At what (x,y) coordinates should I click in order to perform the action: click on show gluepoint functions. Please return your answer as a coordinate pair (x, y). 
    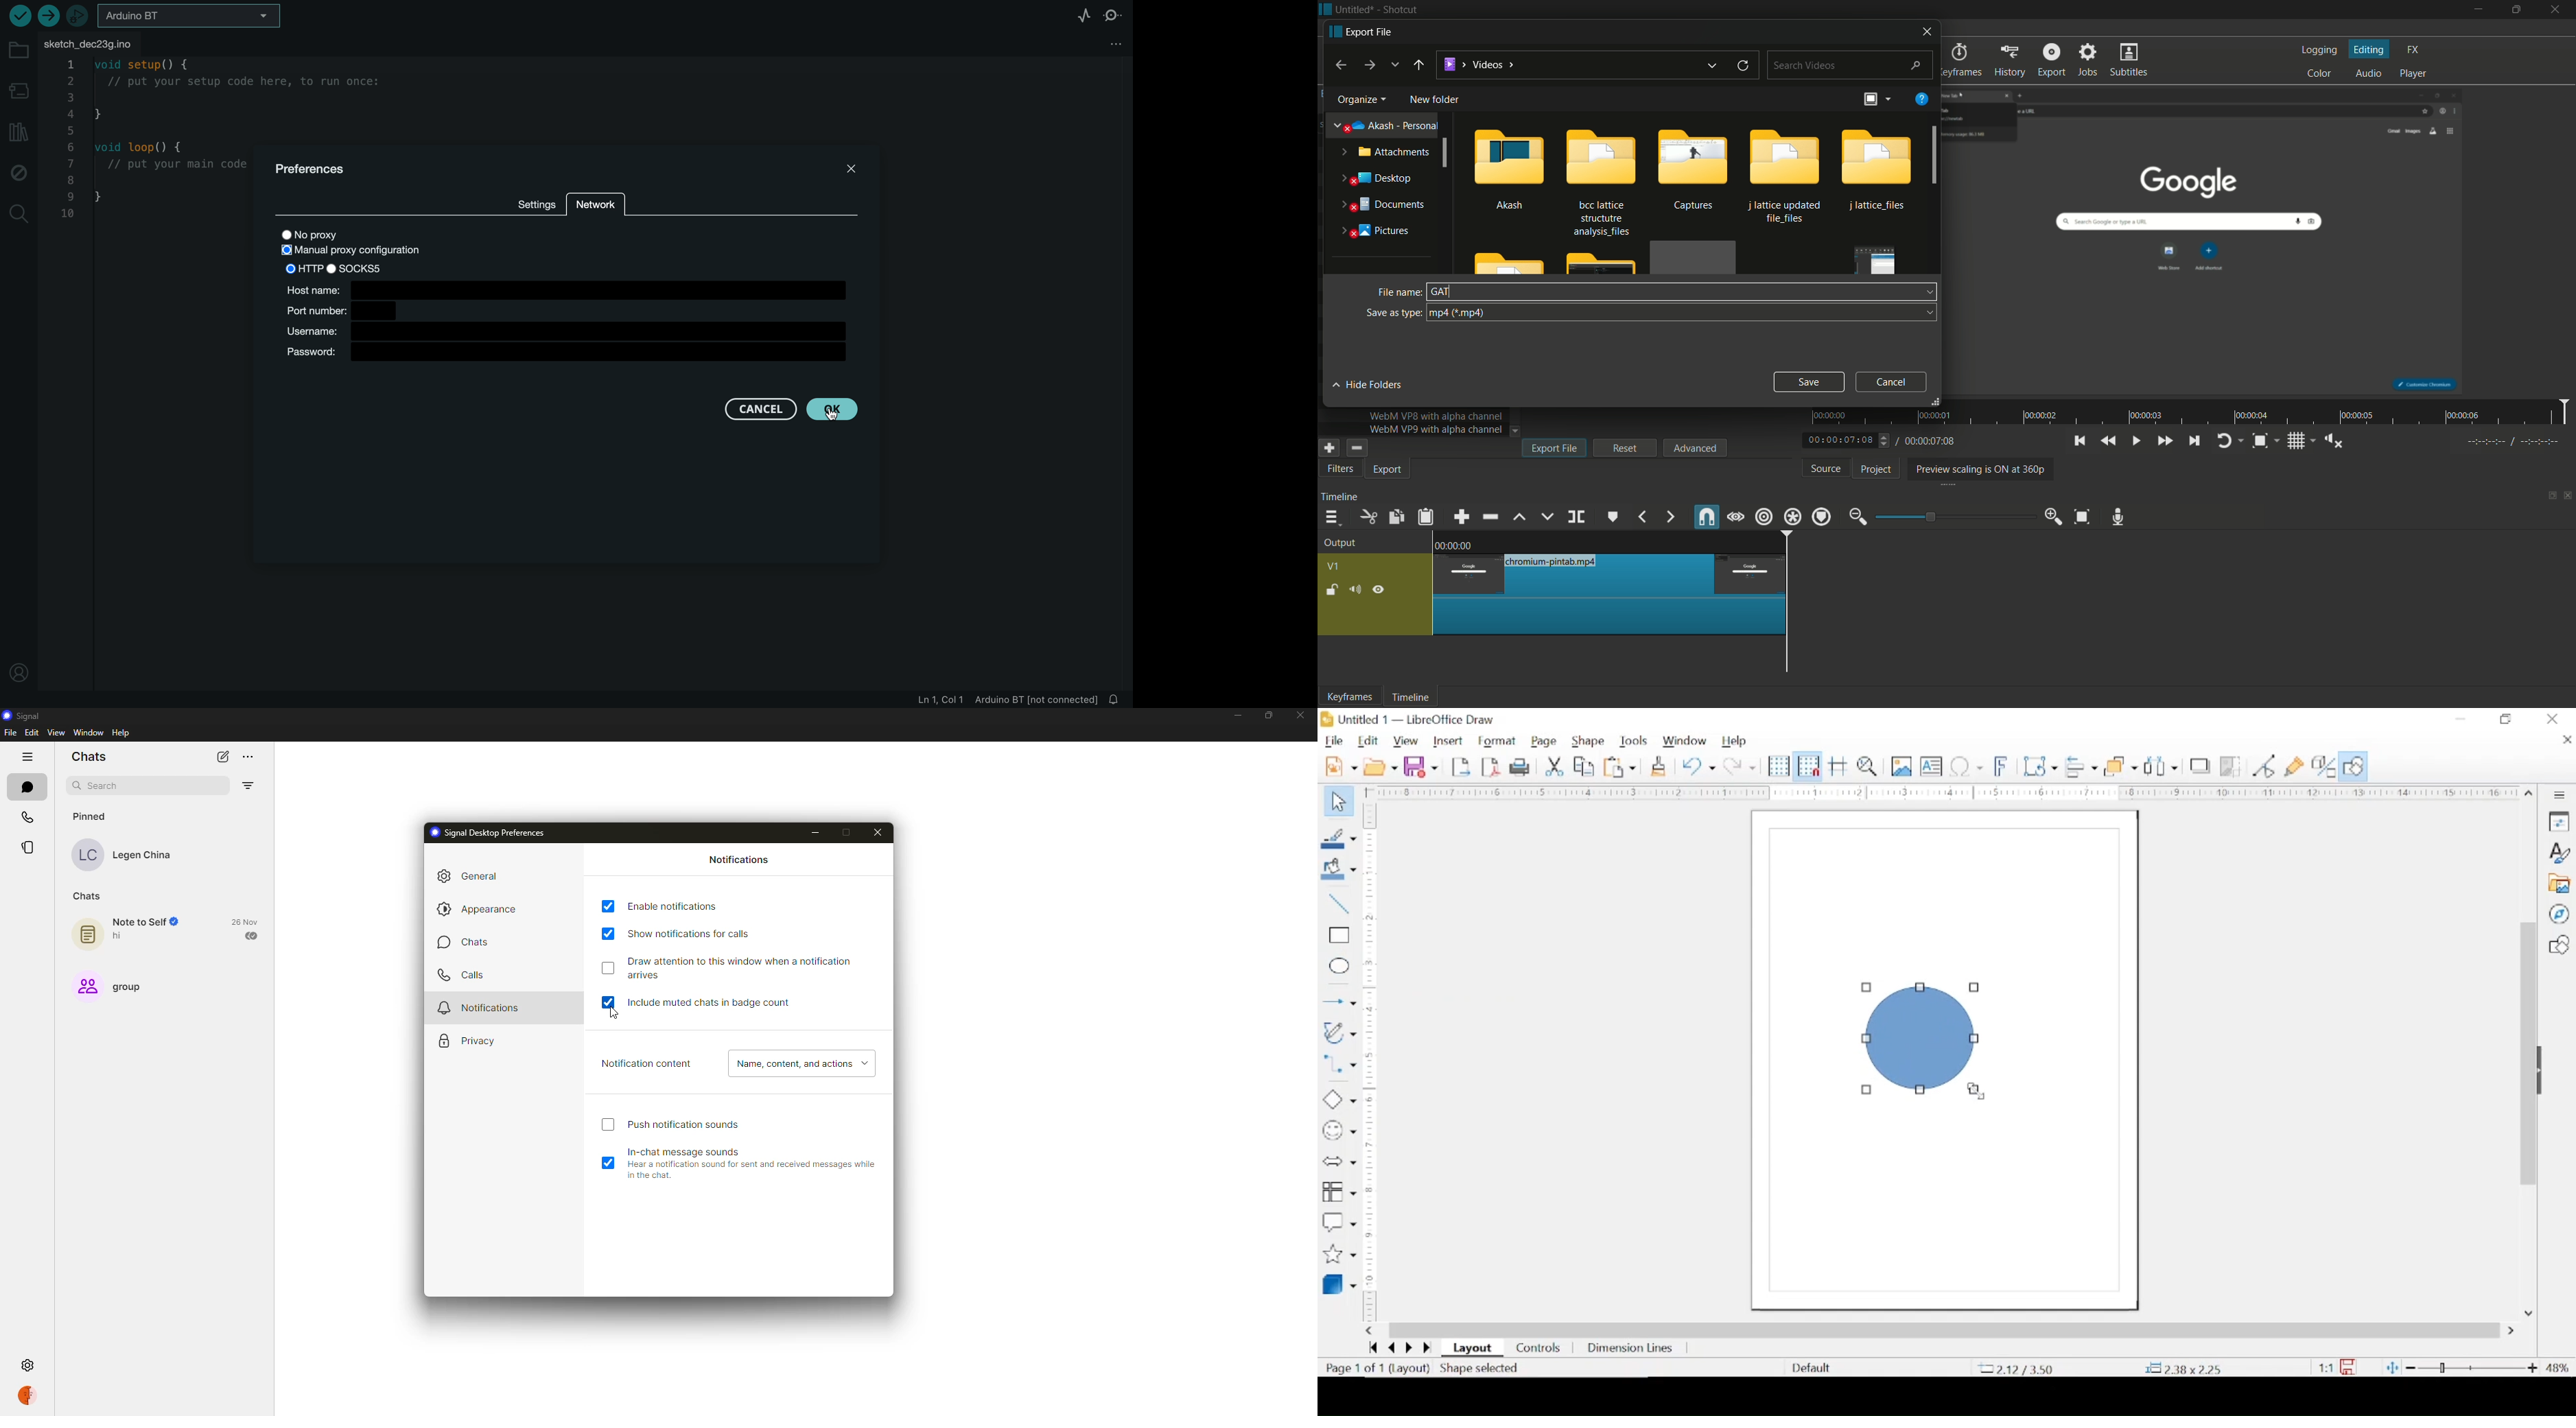
    Looking at the image, I should click on (2295, 766).